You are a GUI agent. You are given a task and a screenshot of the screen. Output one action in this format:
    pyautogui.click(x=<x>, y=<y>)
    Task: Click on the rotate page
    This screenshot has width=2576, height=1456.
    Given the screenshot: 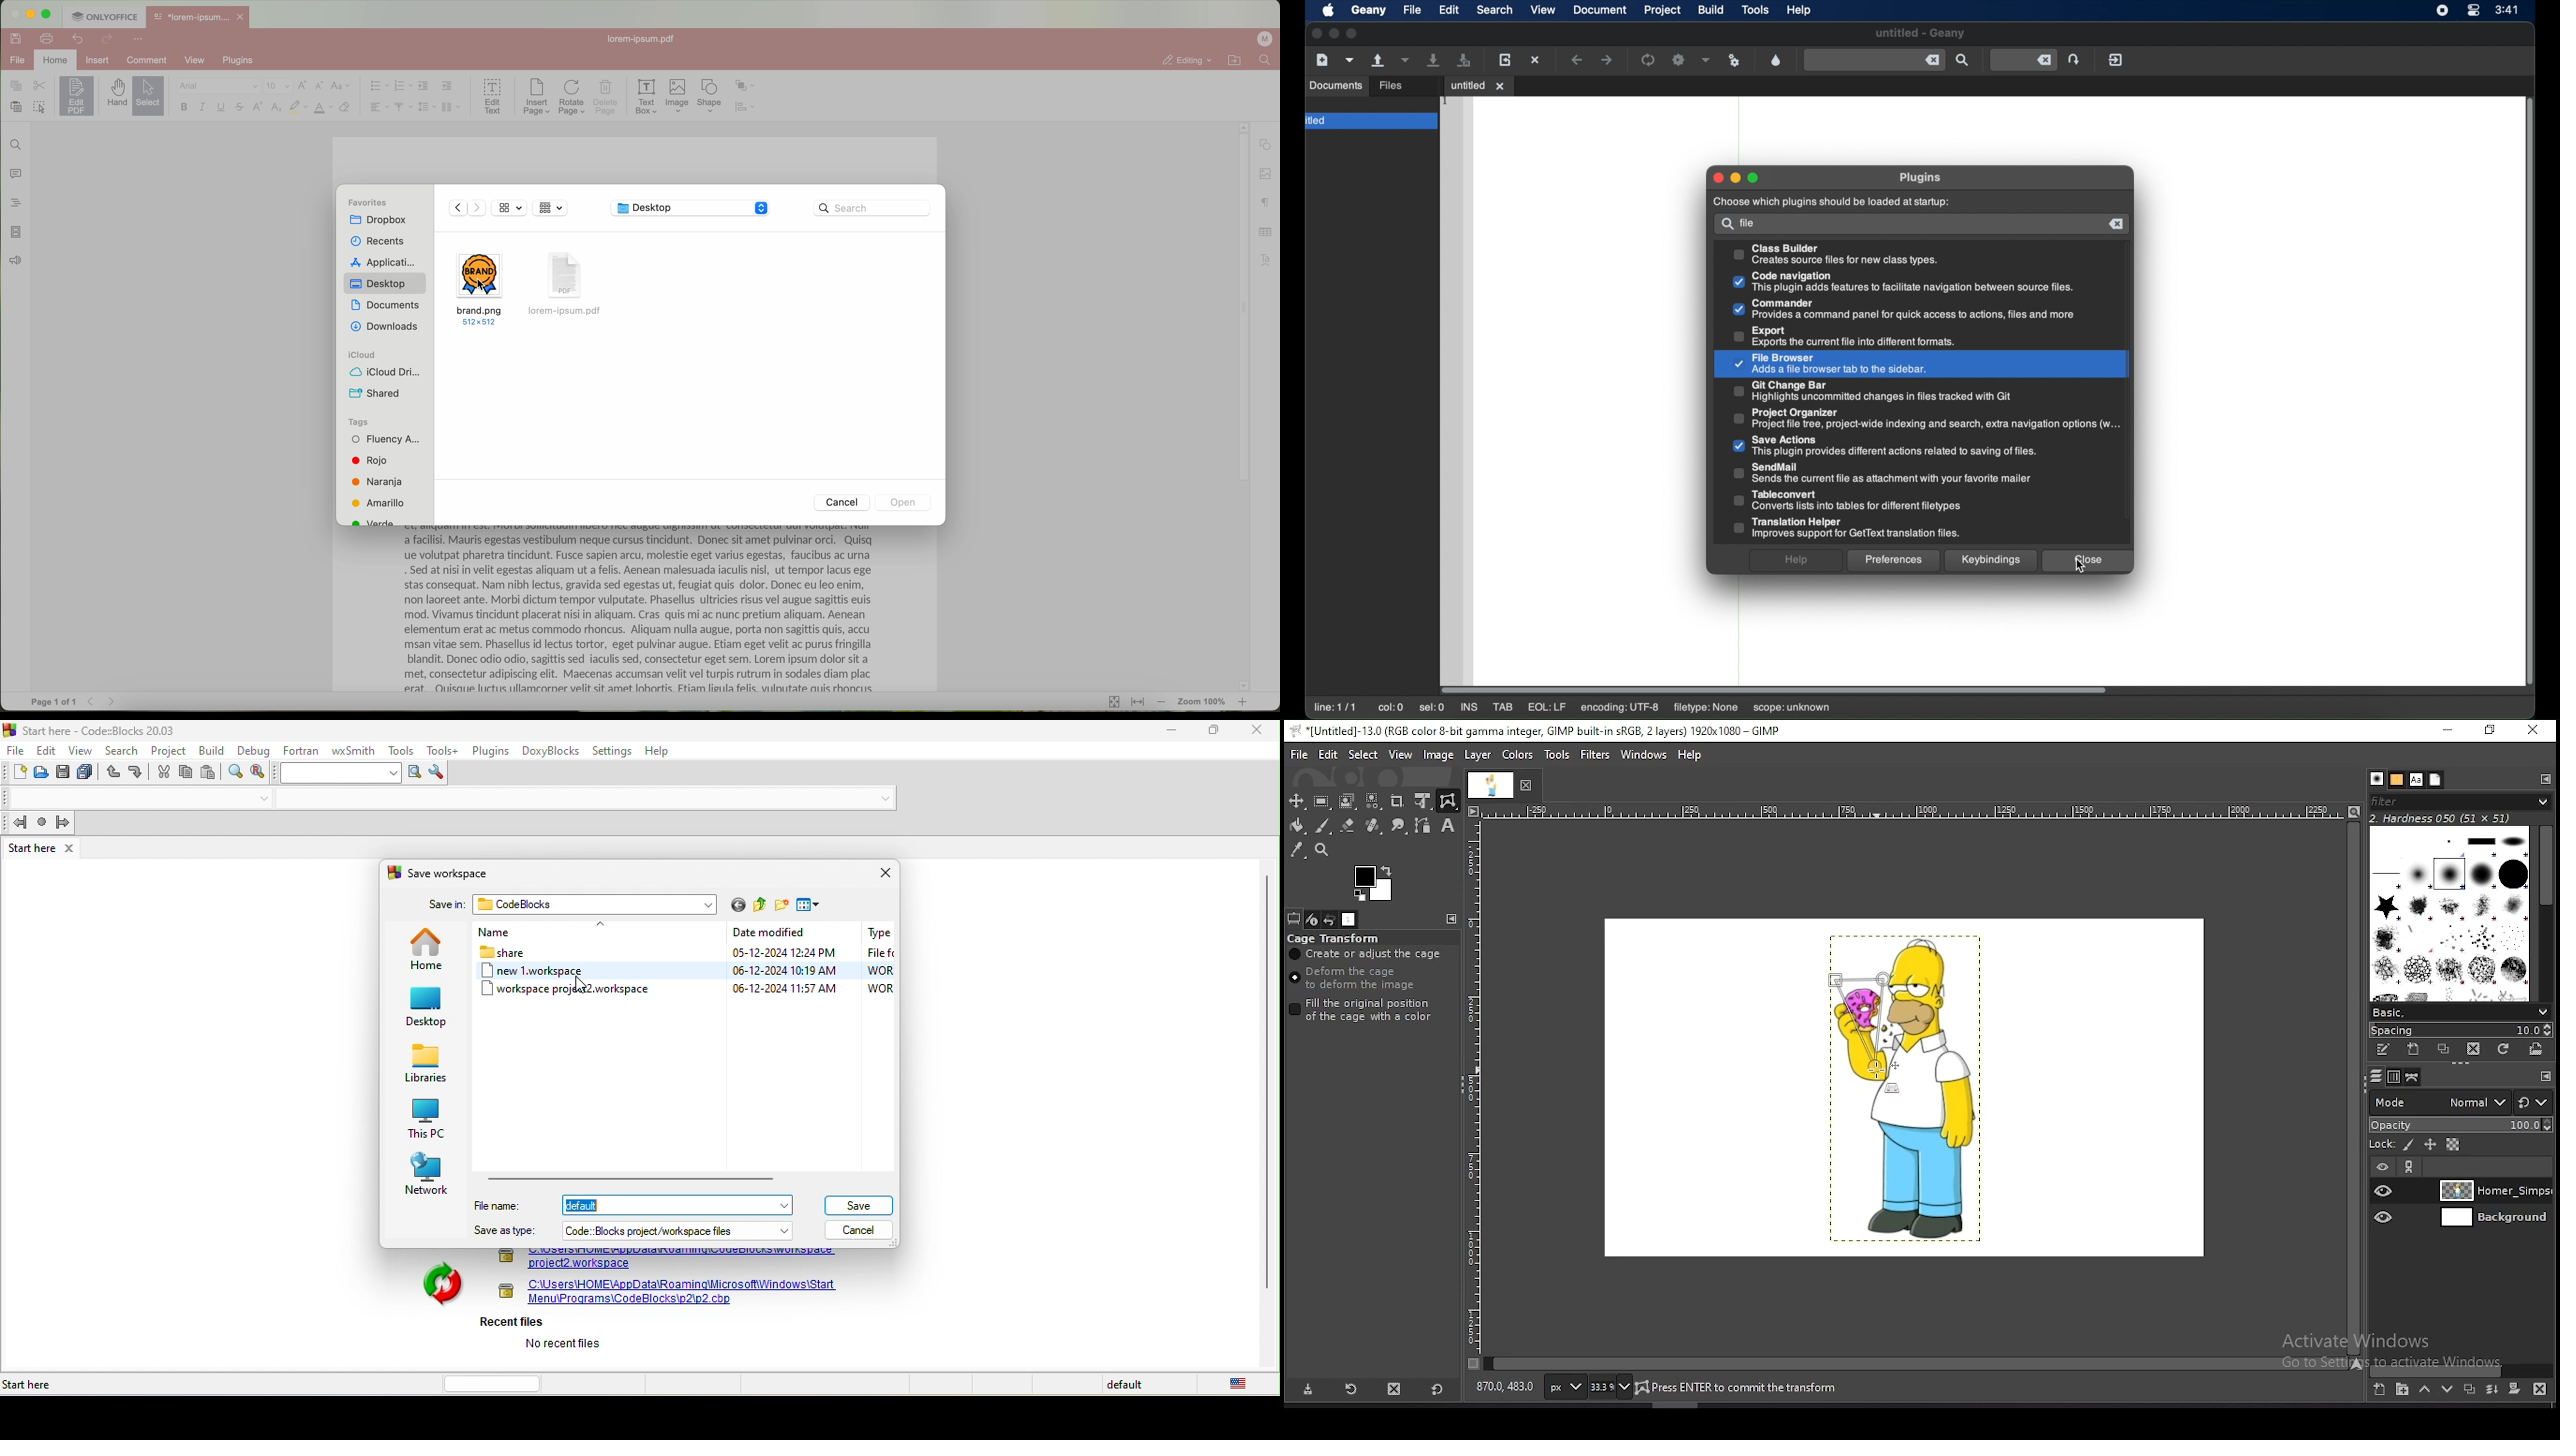 What is the action you would take?
    pyautogui.click(x=572, y=98)
    